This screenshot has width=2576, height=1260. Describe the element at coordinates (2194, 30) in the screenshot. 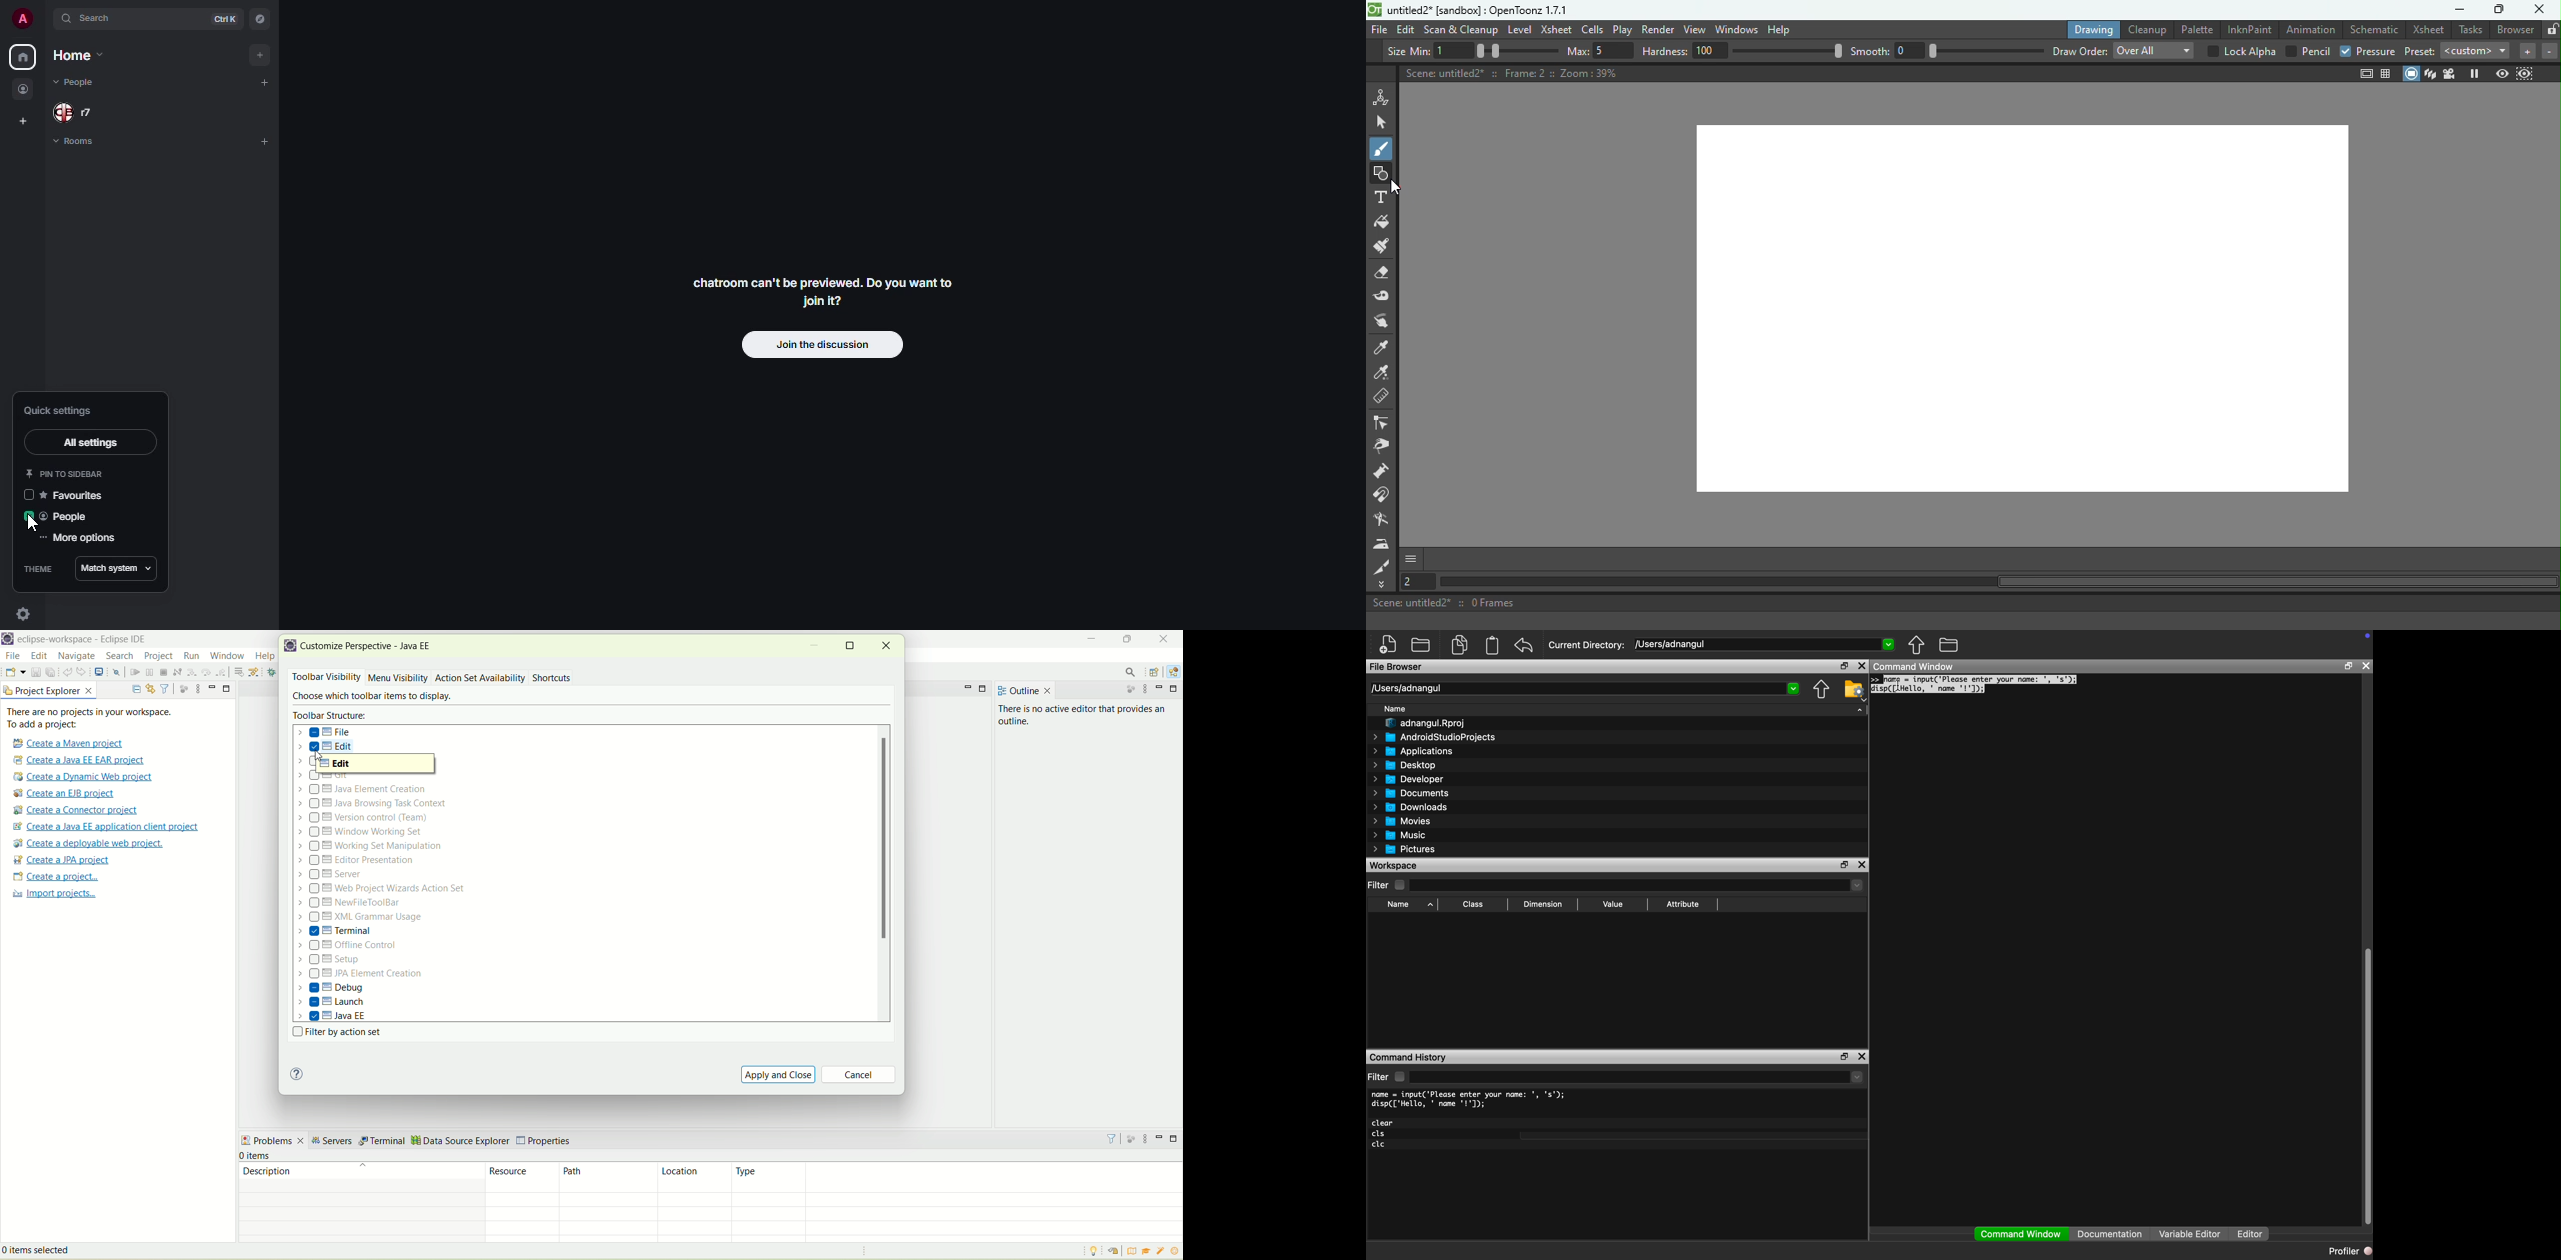

I see `Palette` at that location.